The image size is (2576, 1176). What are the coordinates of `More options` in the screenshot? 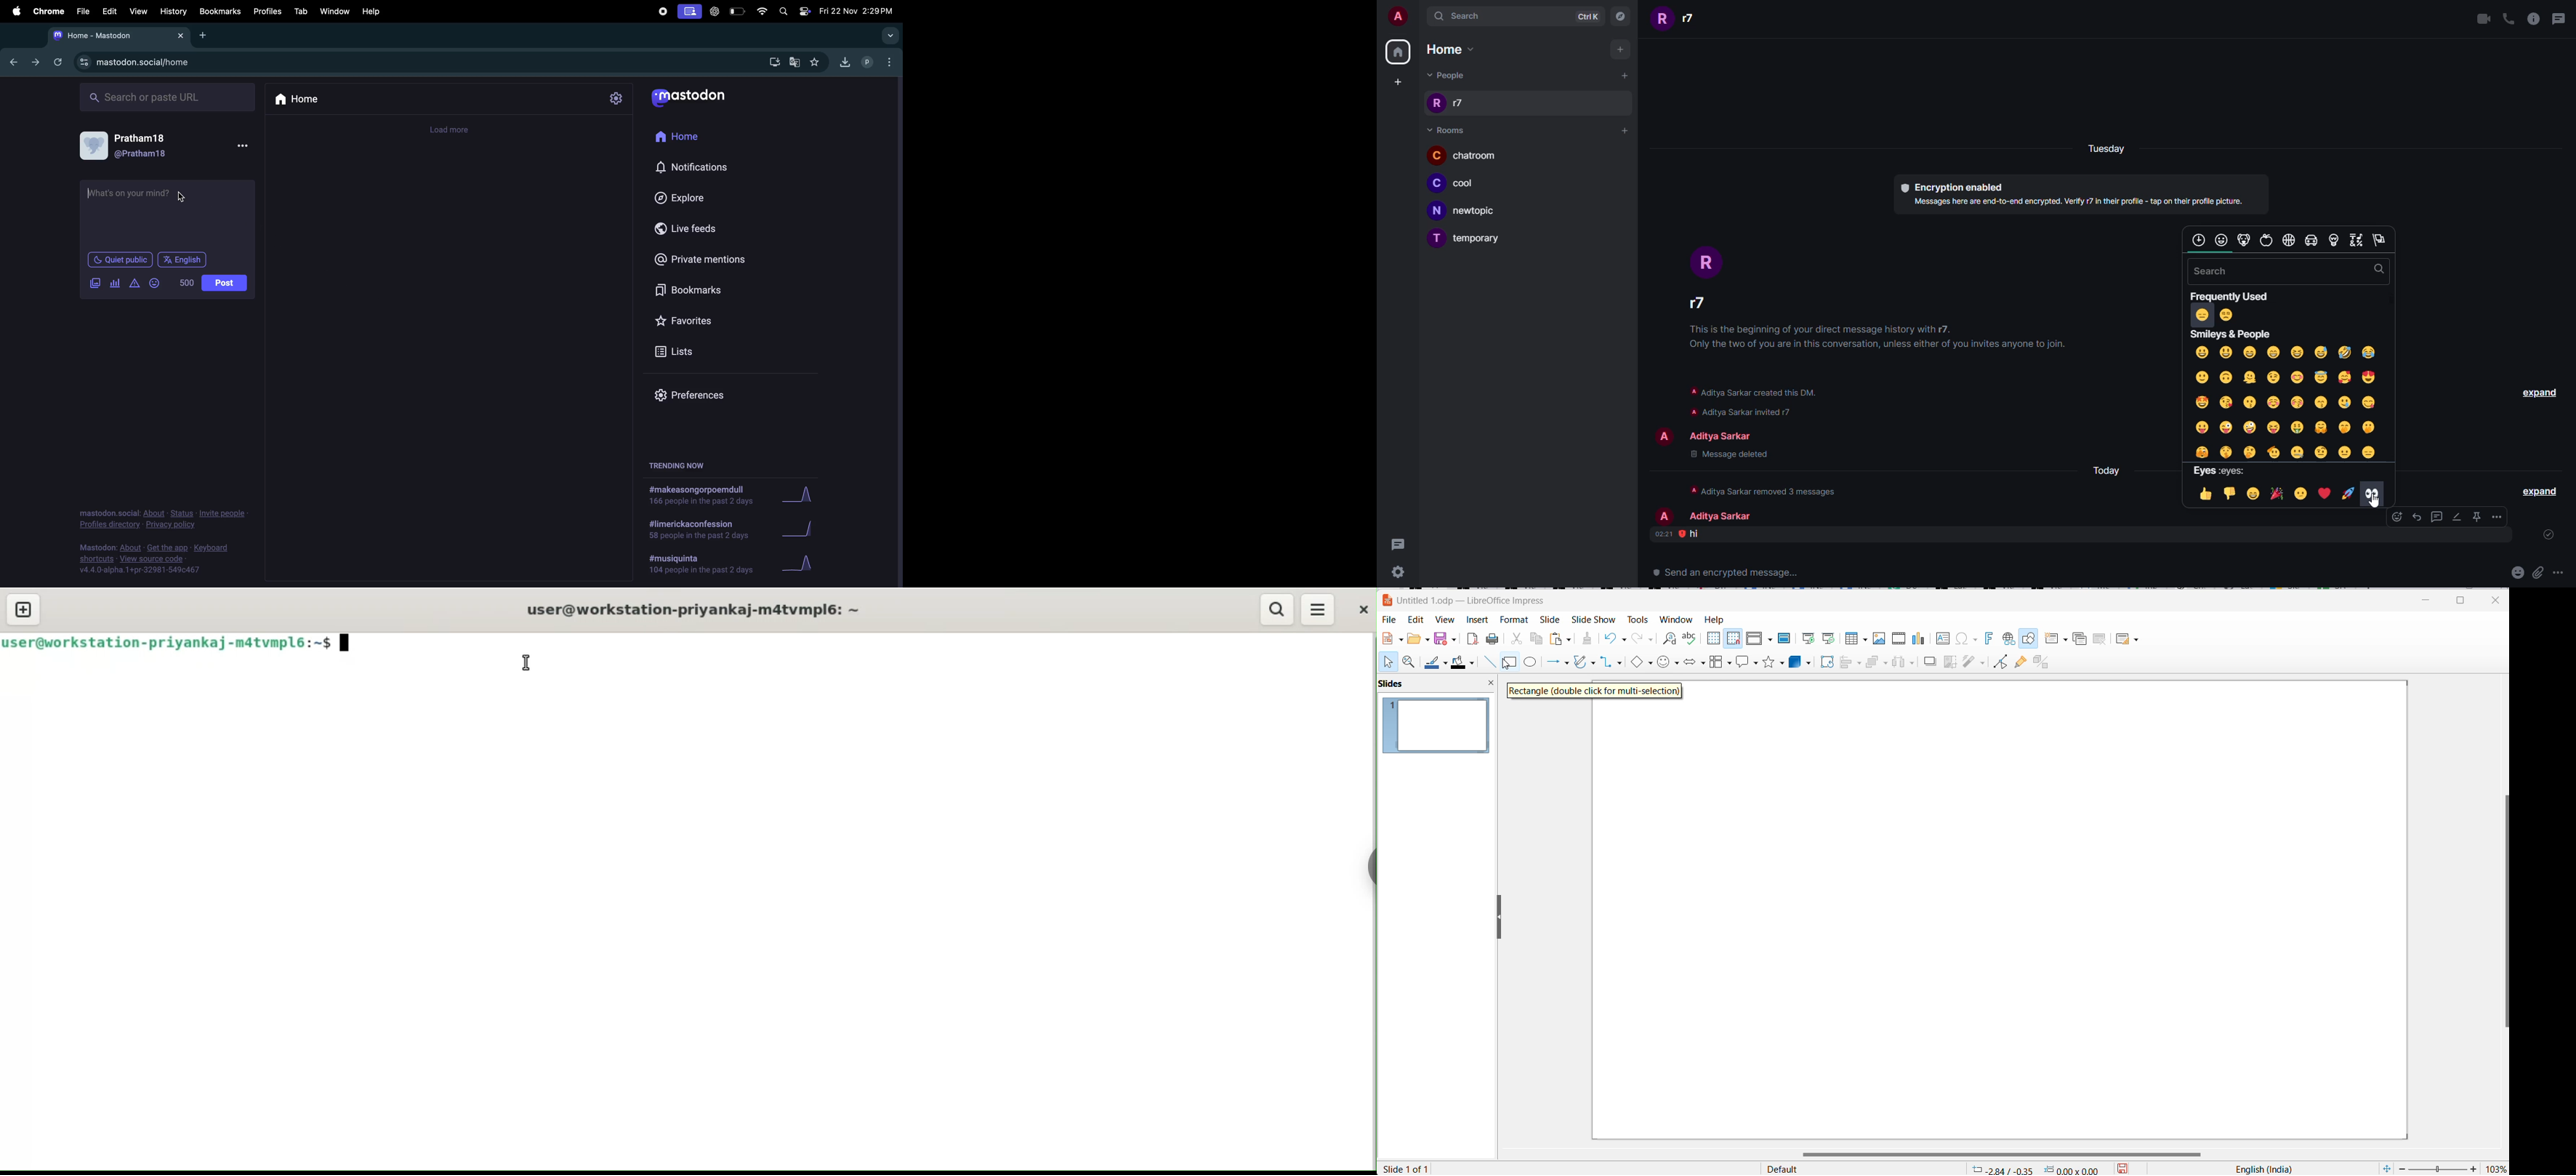 It's located at (242, 148).